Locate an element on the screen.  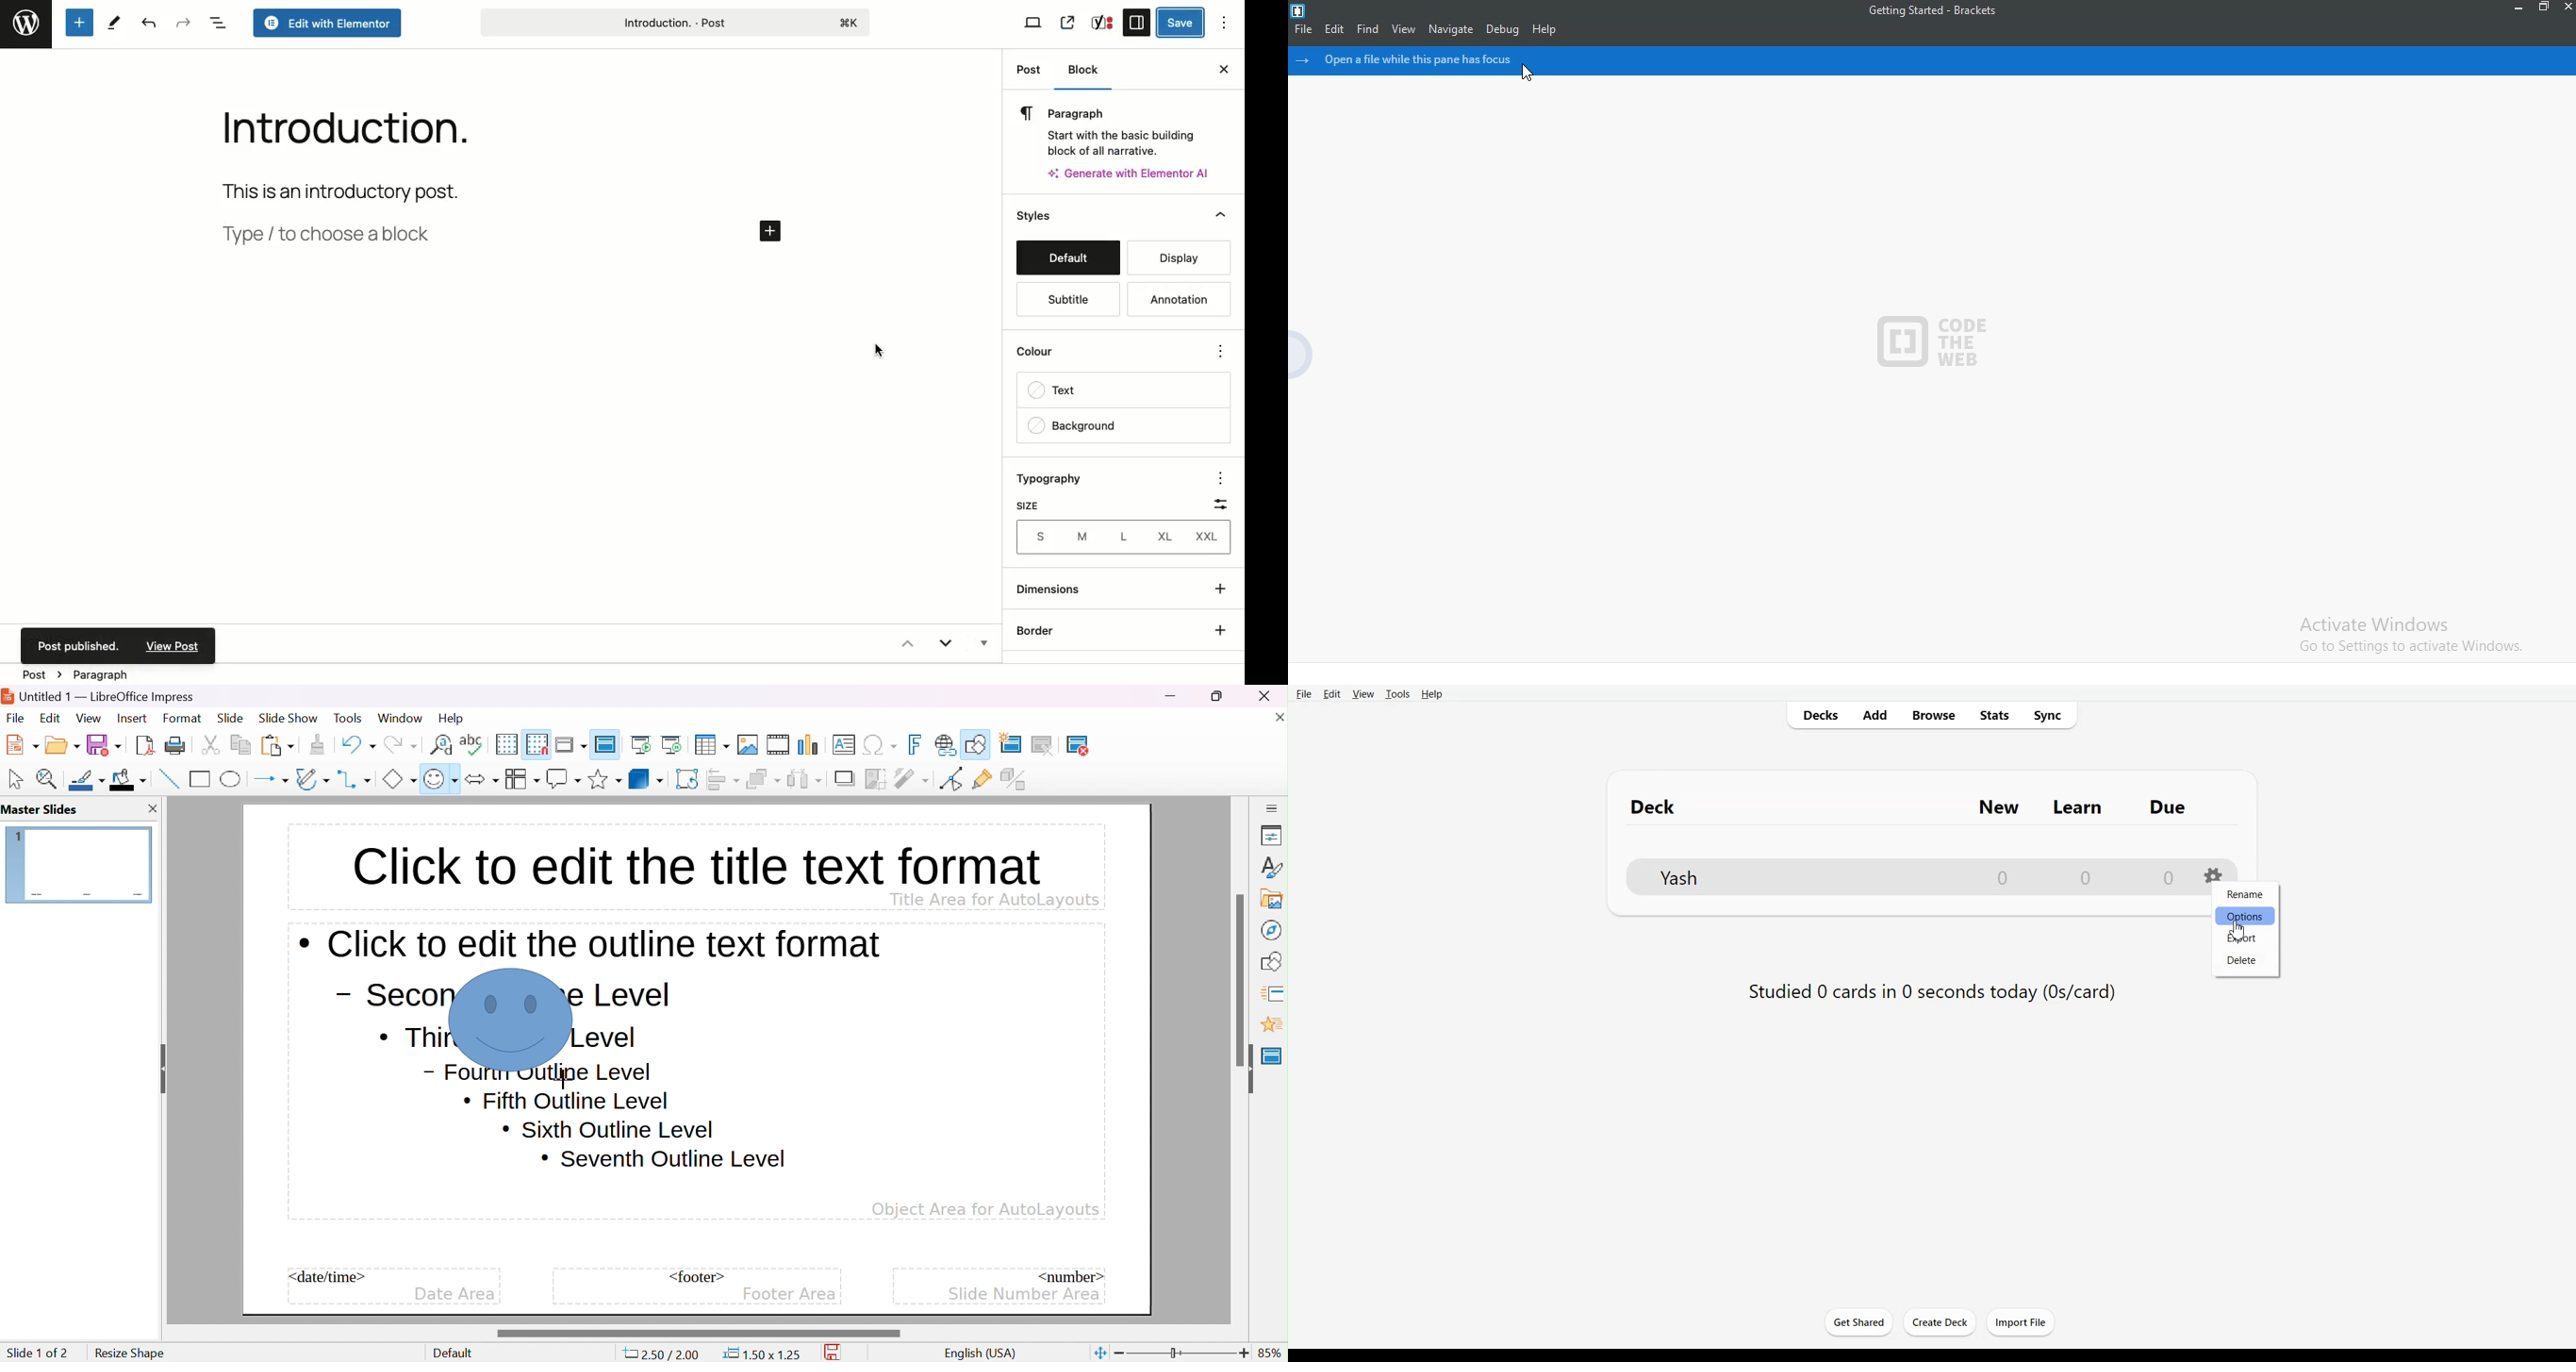
Sizes is located at coordinates (1122, 537).